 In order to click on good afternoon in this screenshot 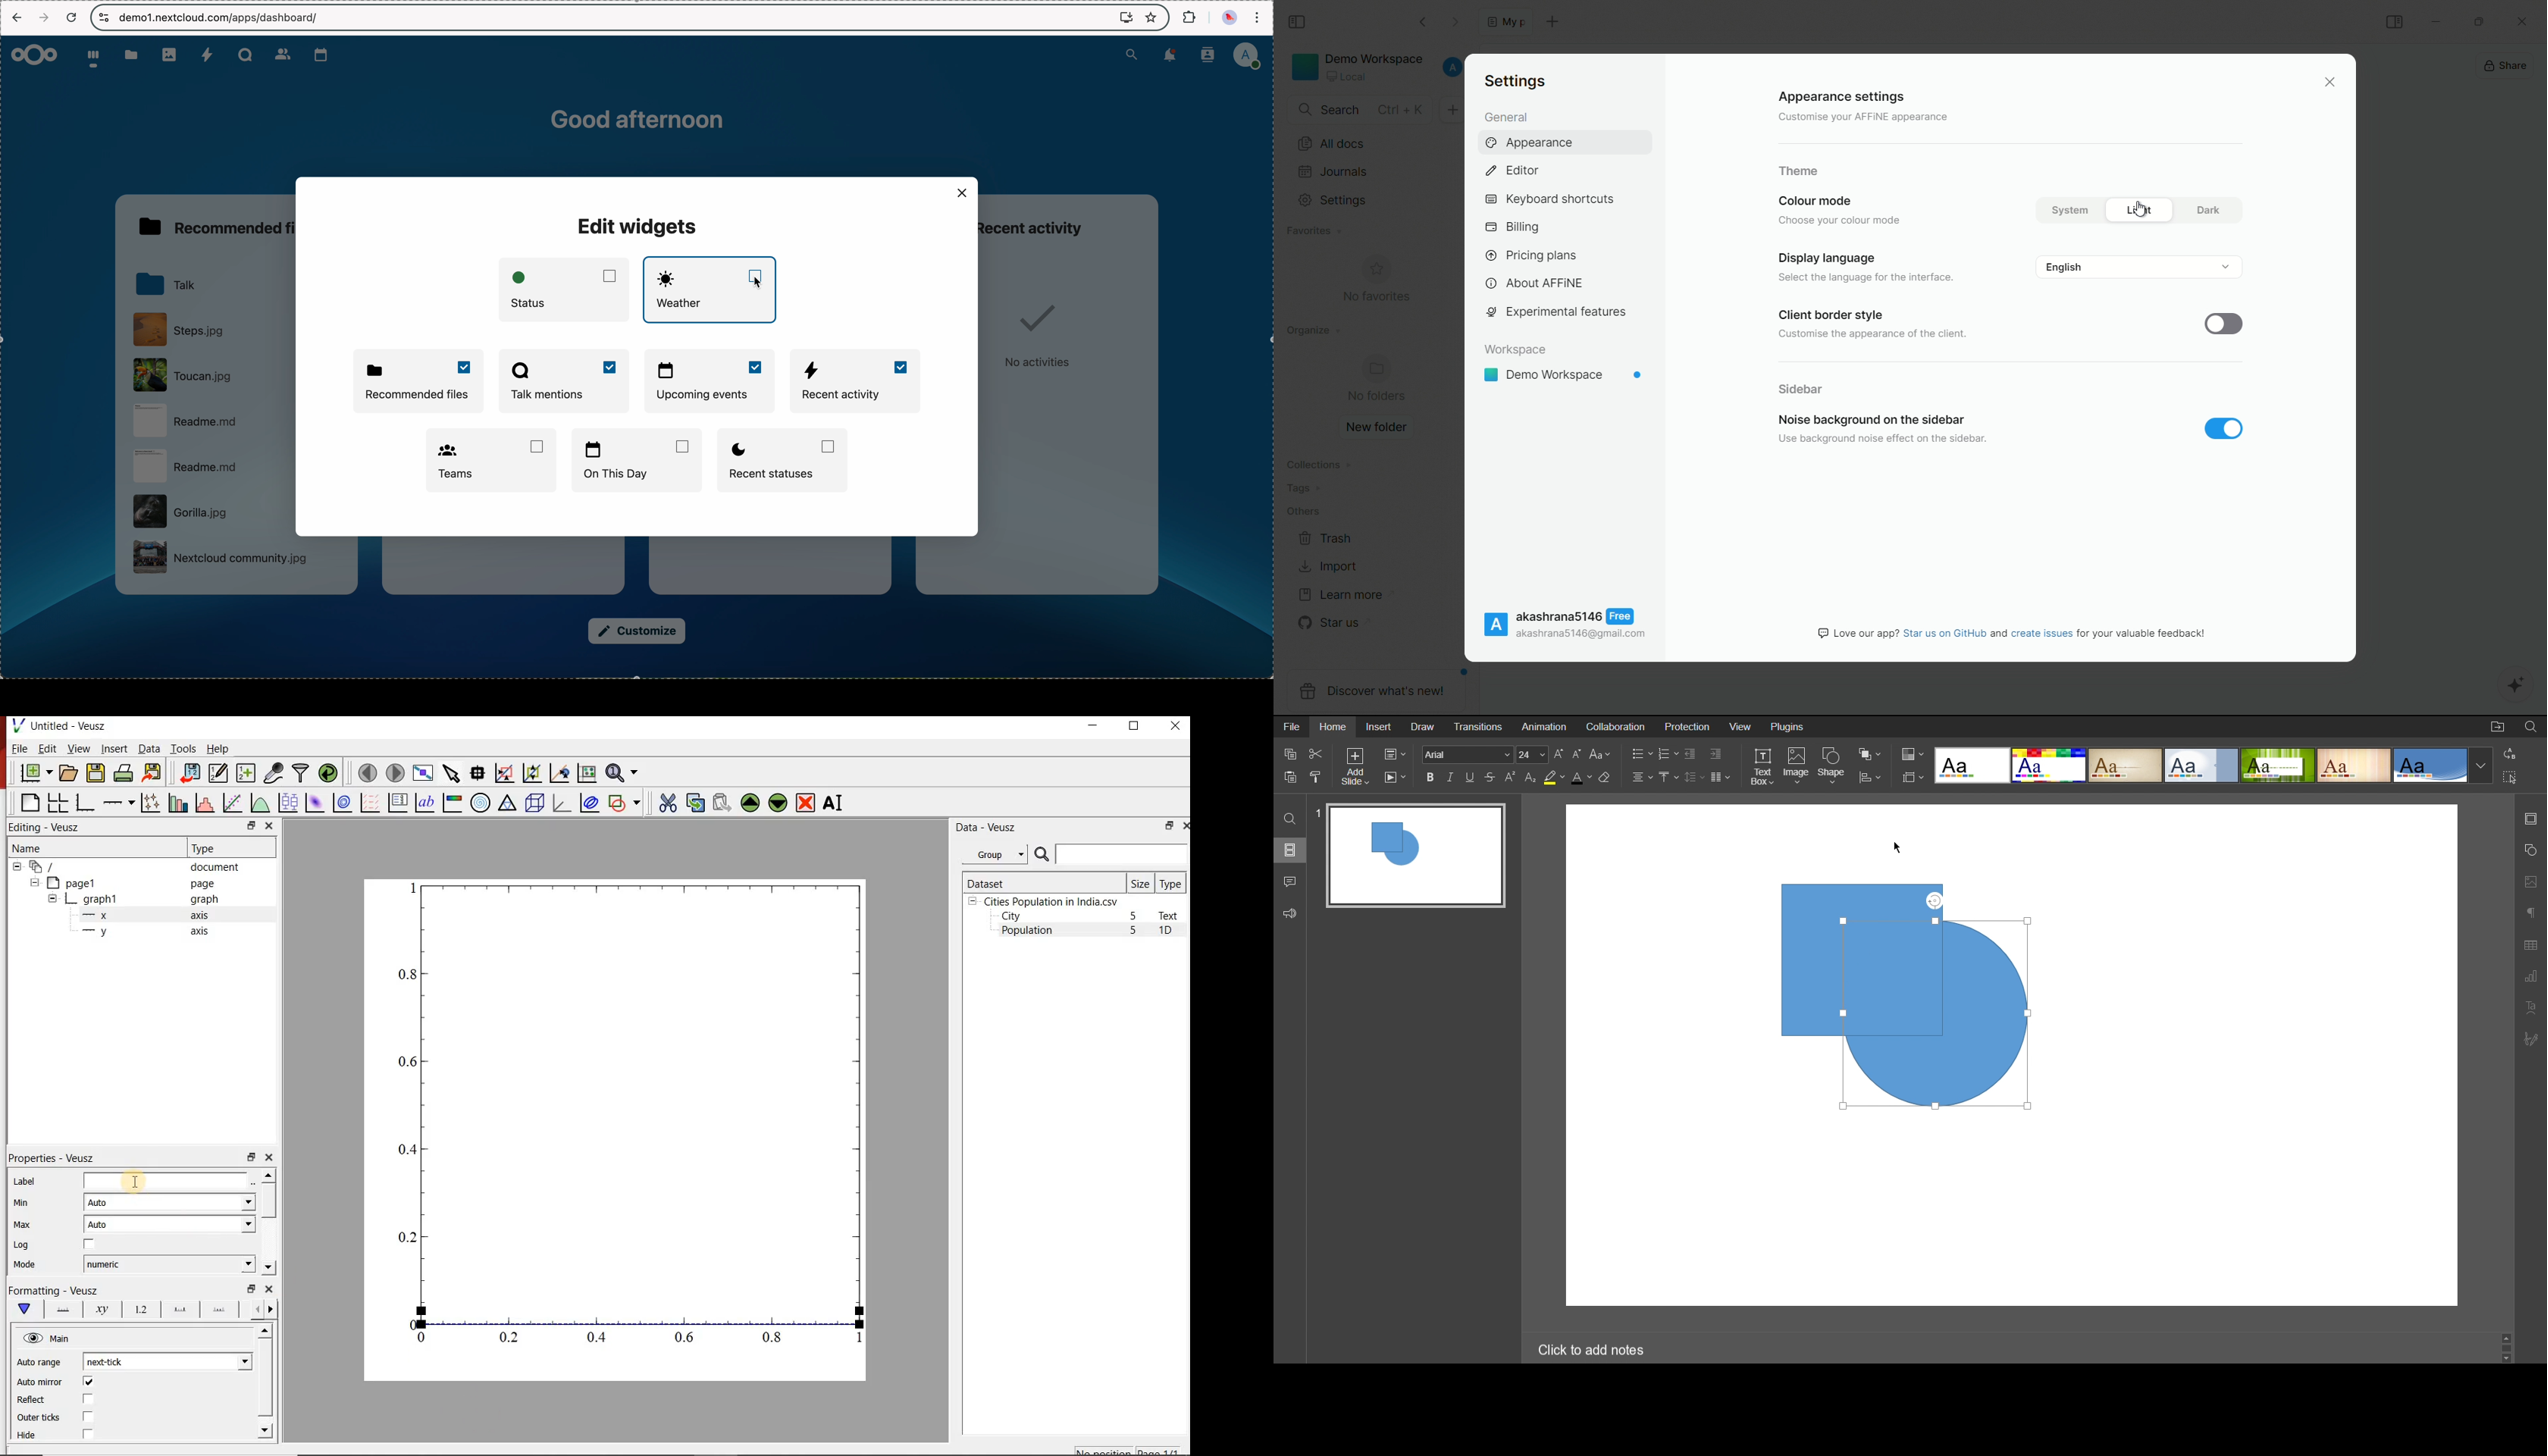, I will do `click(641, 118)`.